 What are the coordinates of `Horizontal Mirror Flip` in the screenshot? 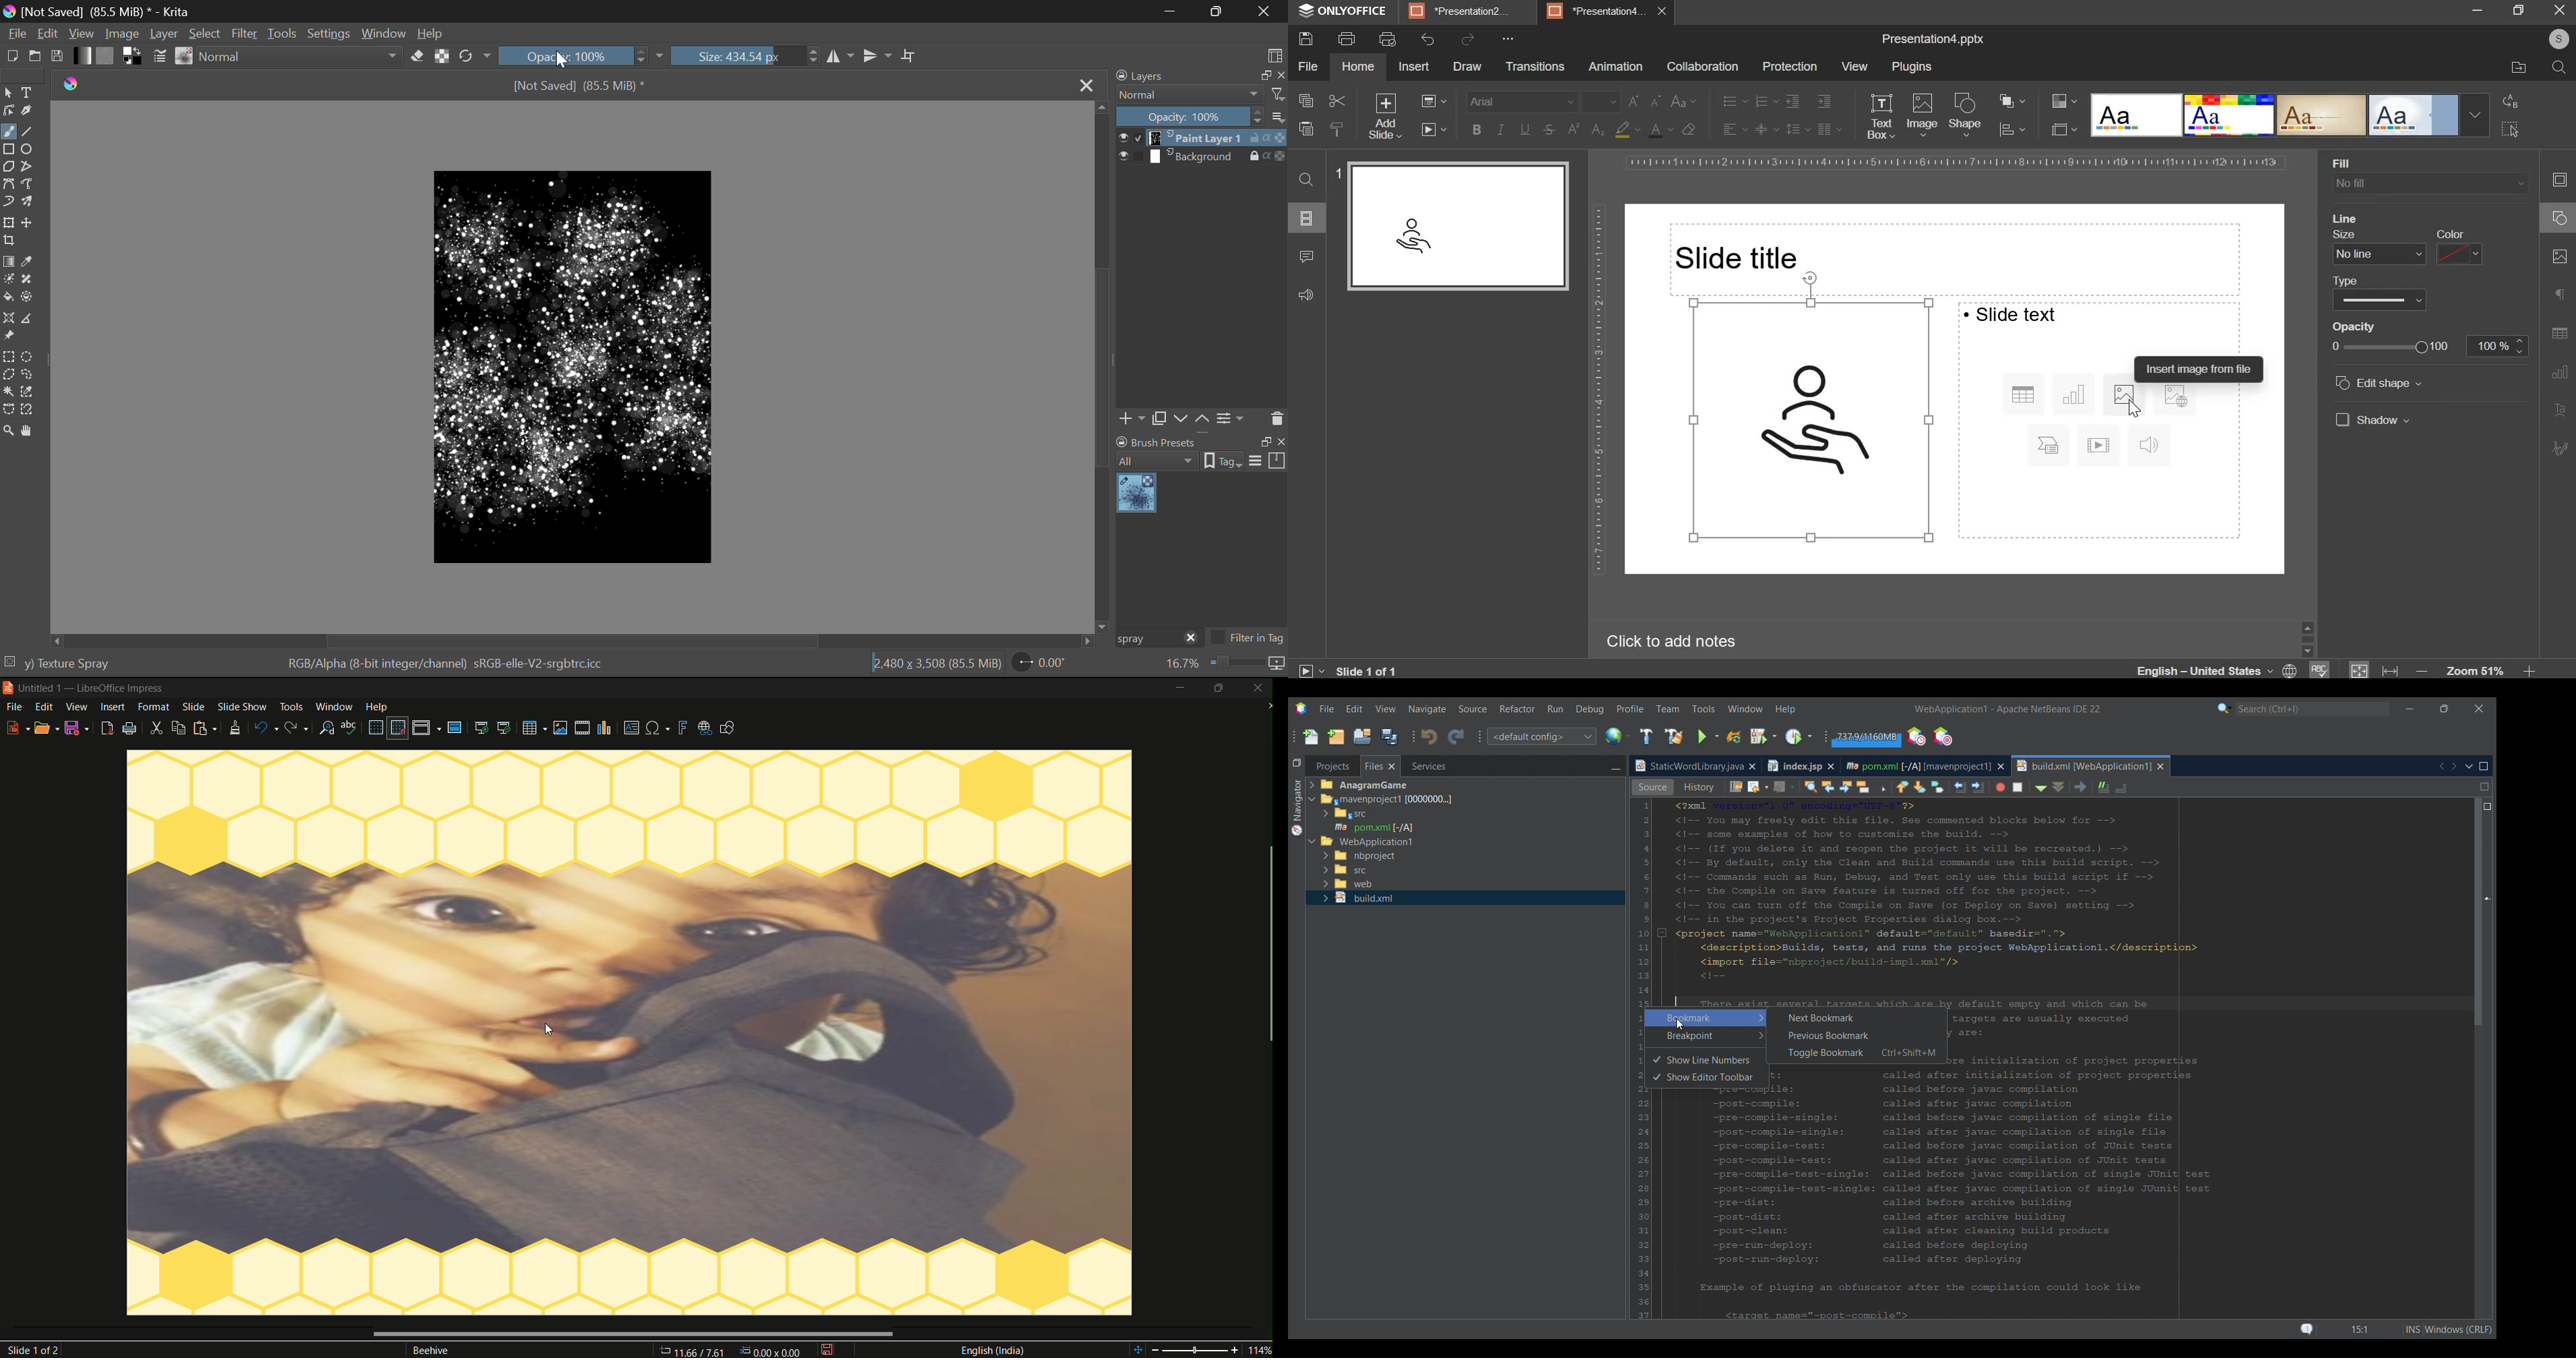 It's located at (877, 56).